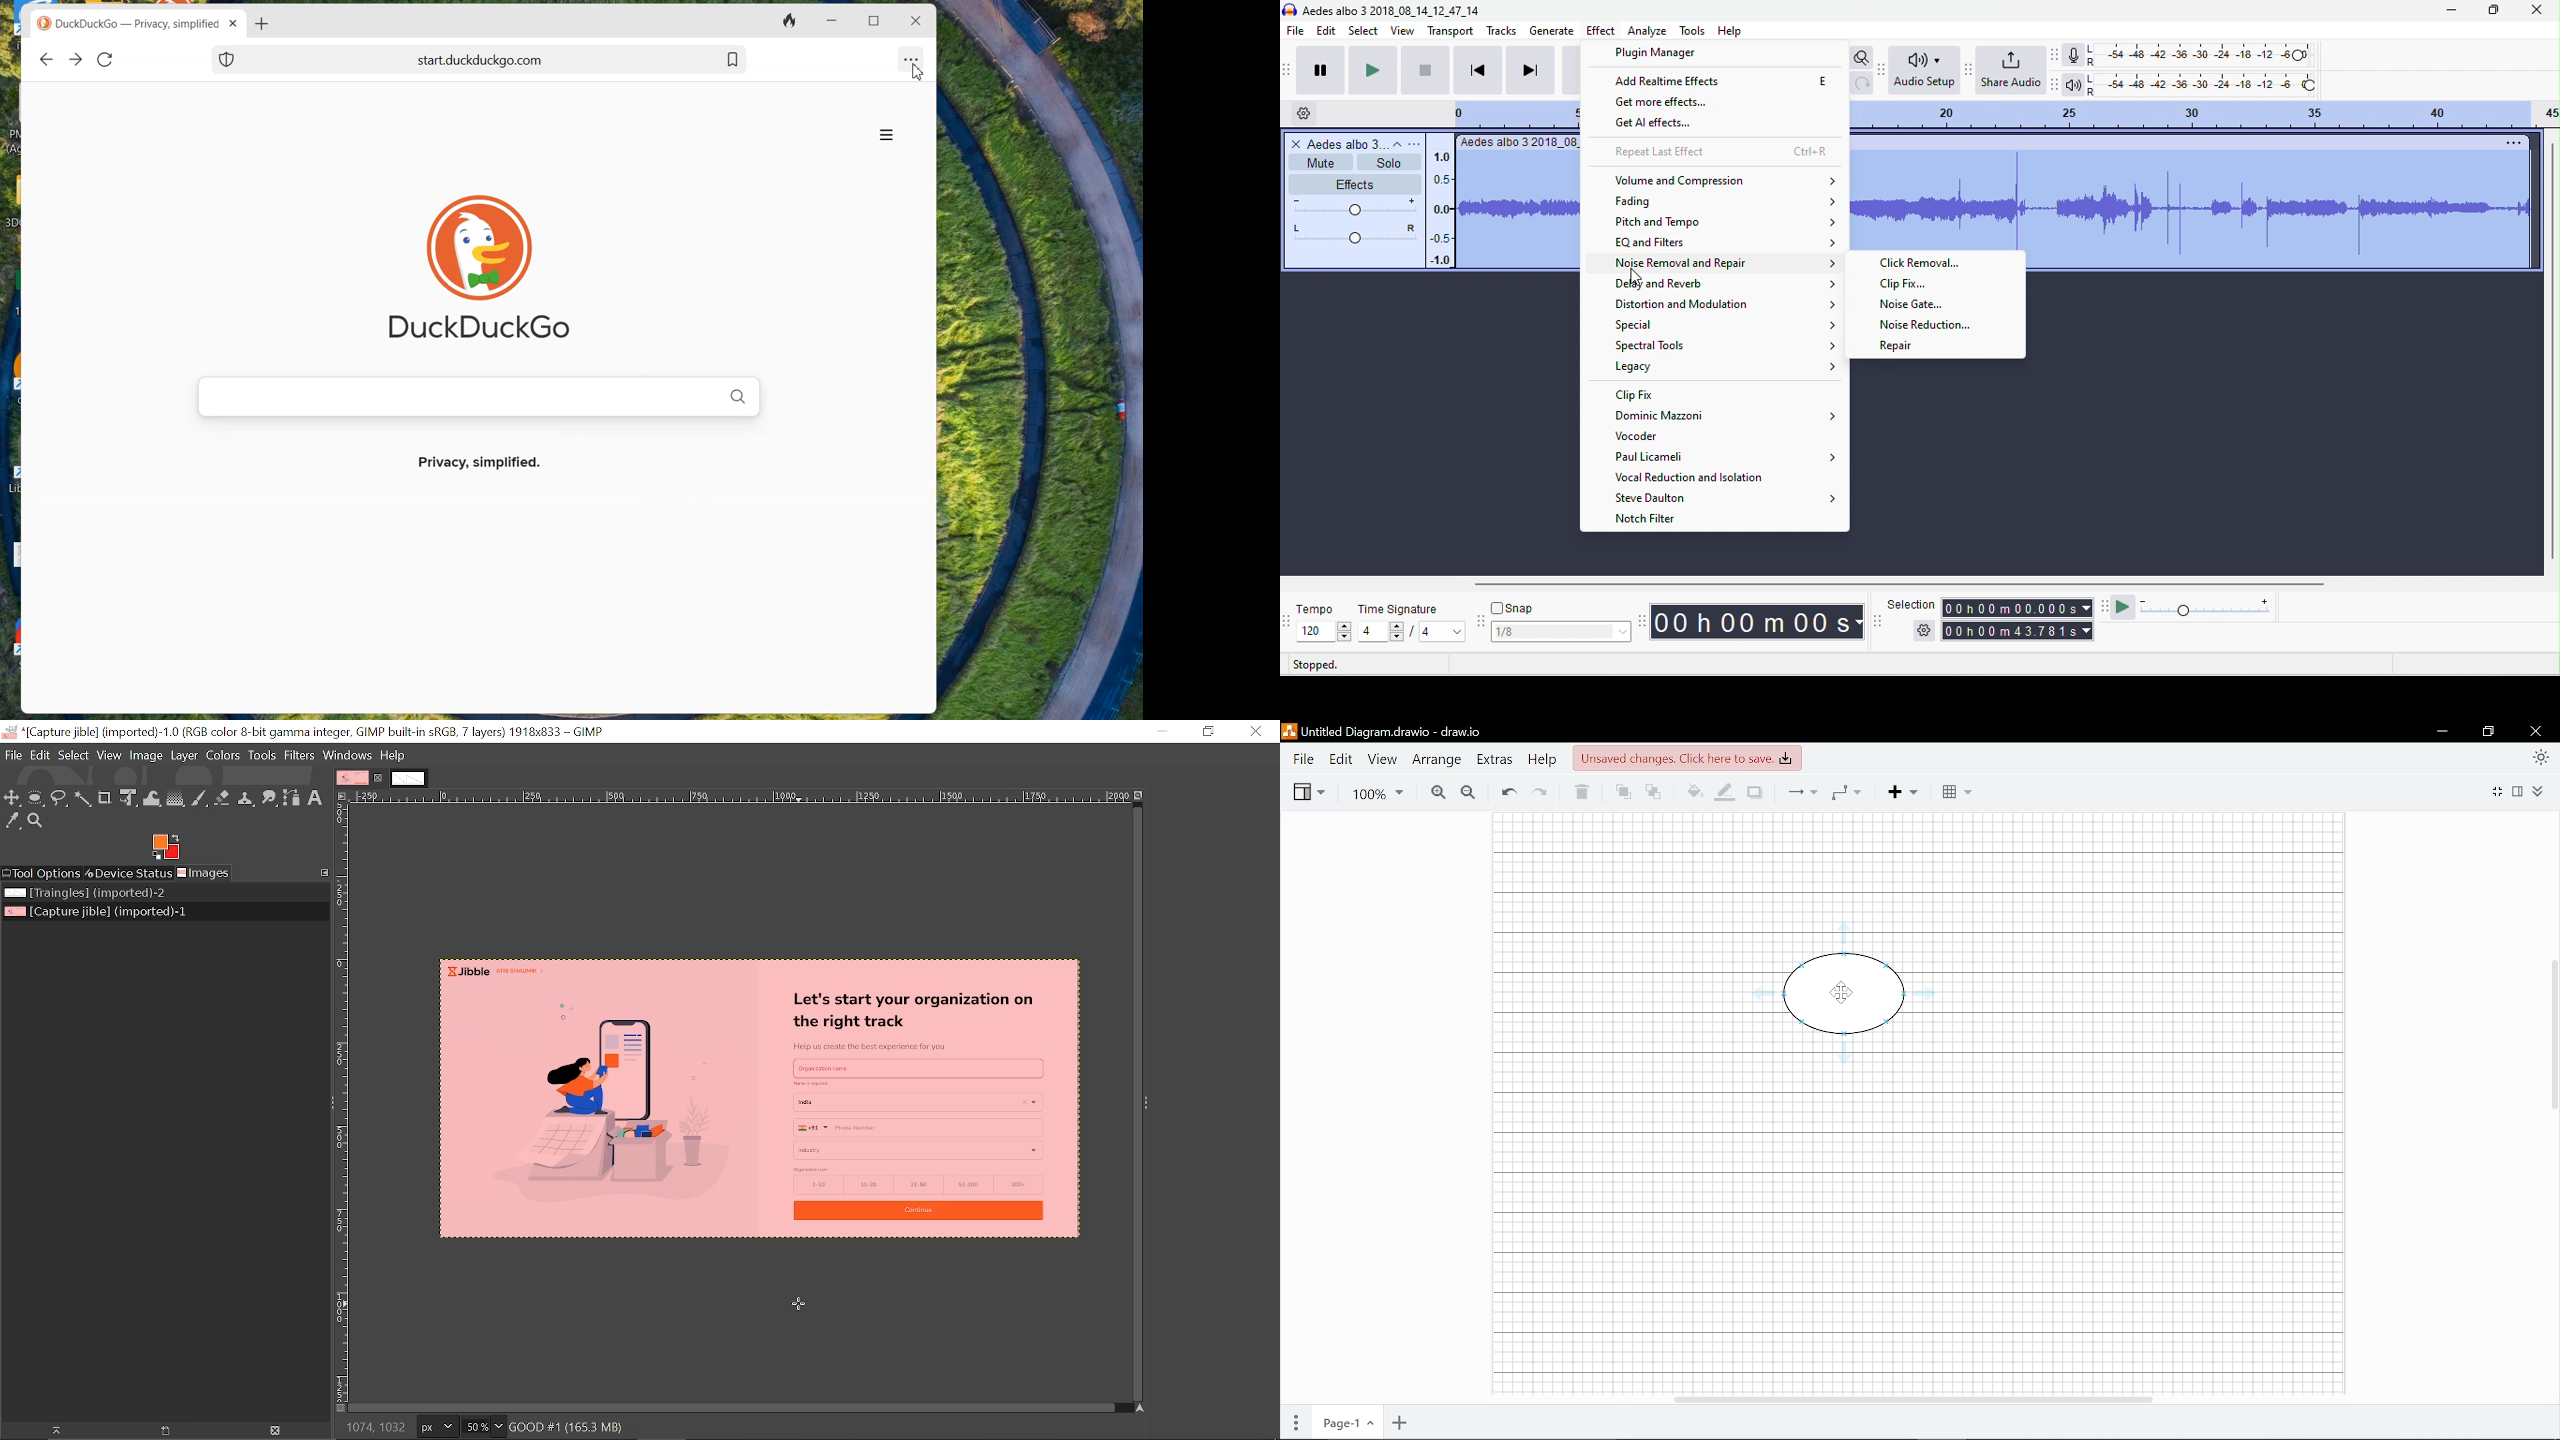 The image size is (2576, 1456). Describe the element at coordinates (1496, 761) in the screenshot. I see `Extras` at that location.